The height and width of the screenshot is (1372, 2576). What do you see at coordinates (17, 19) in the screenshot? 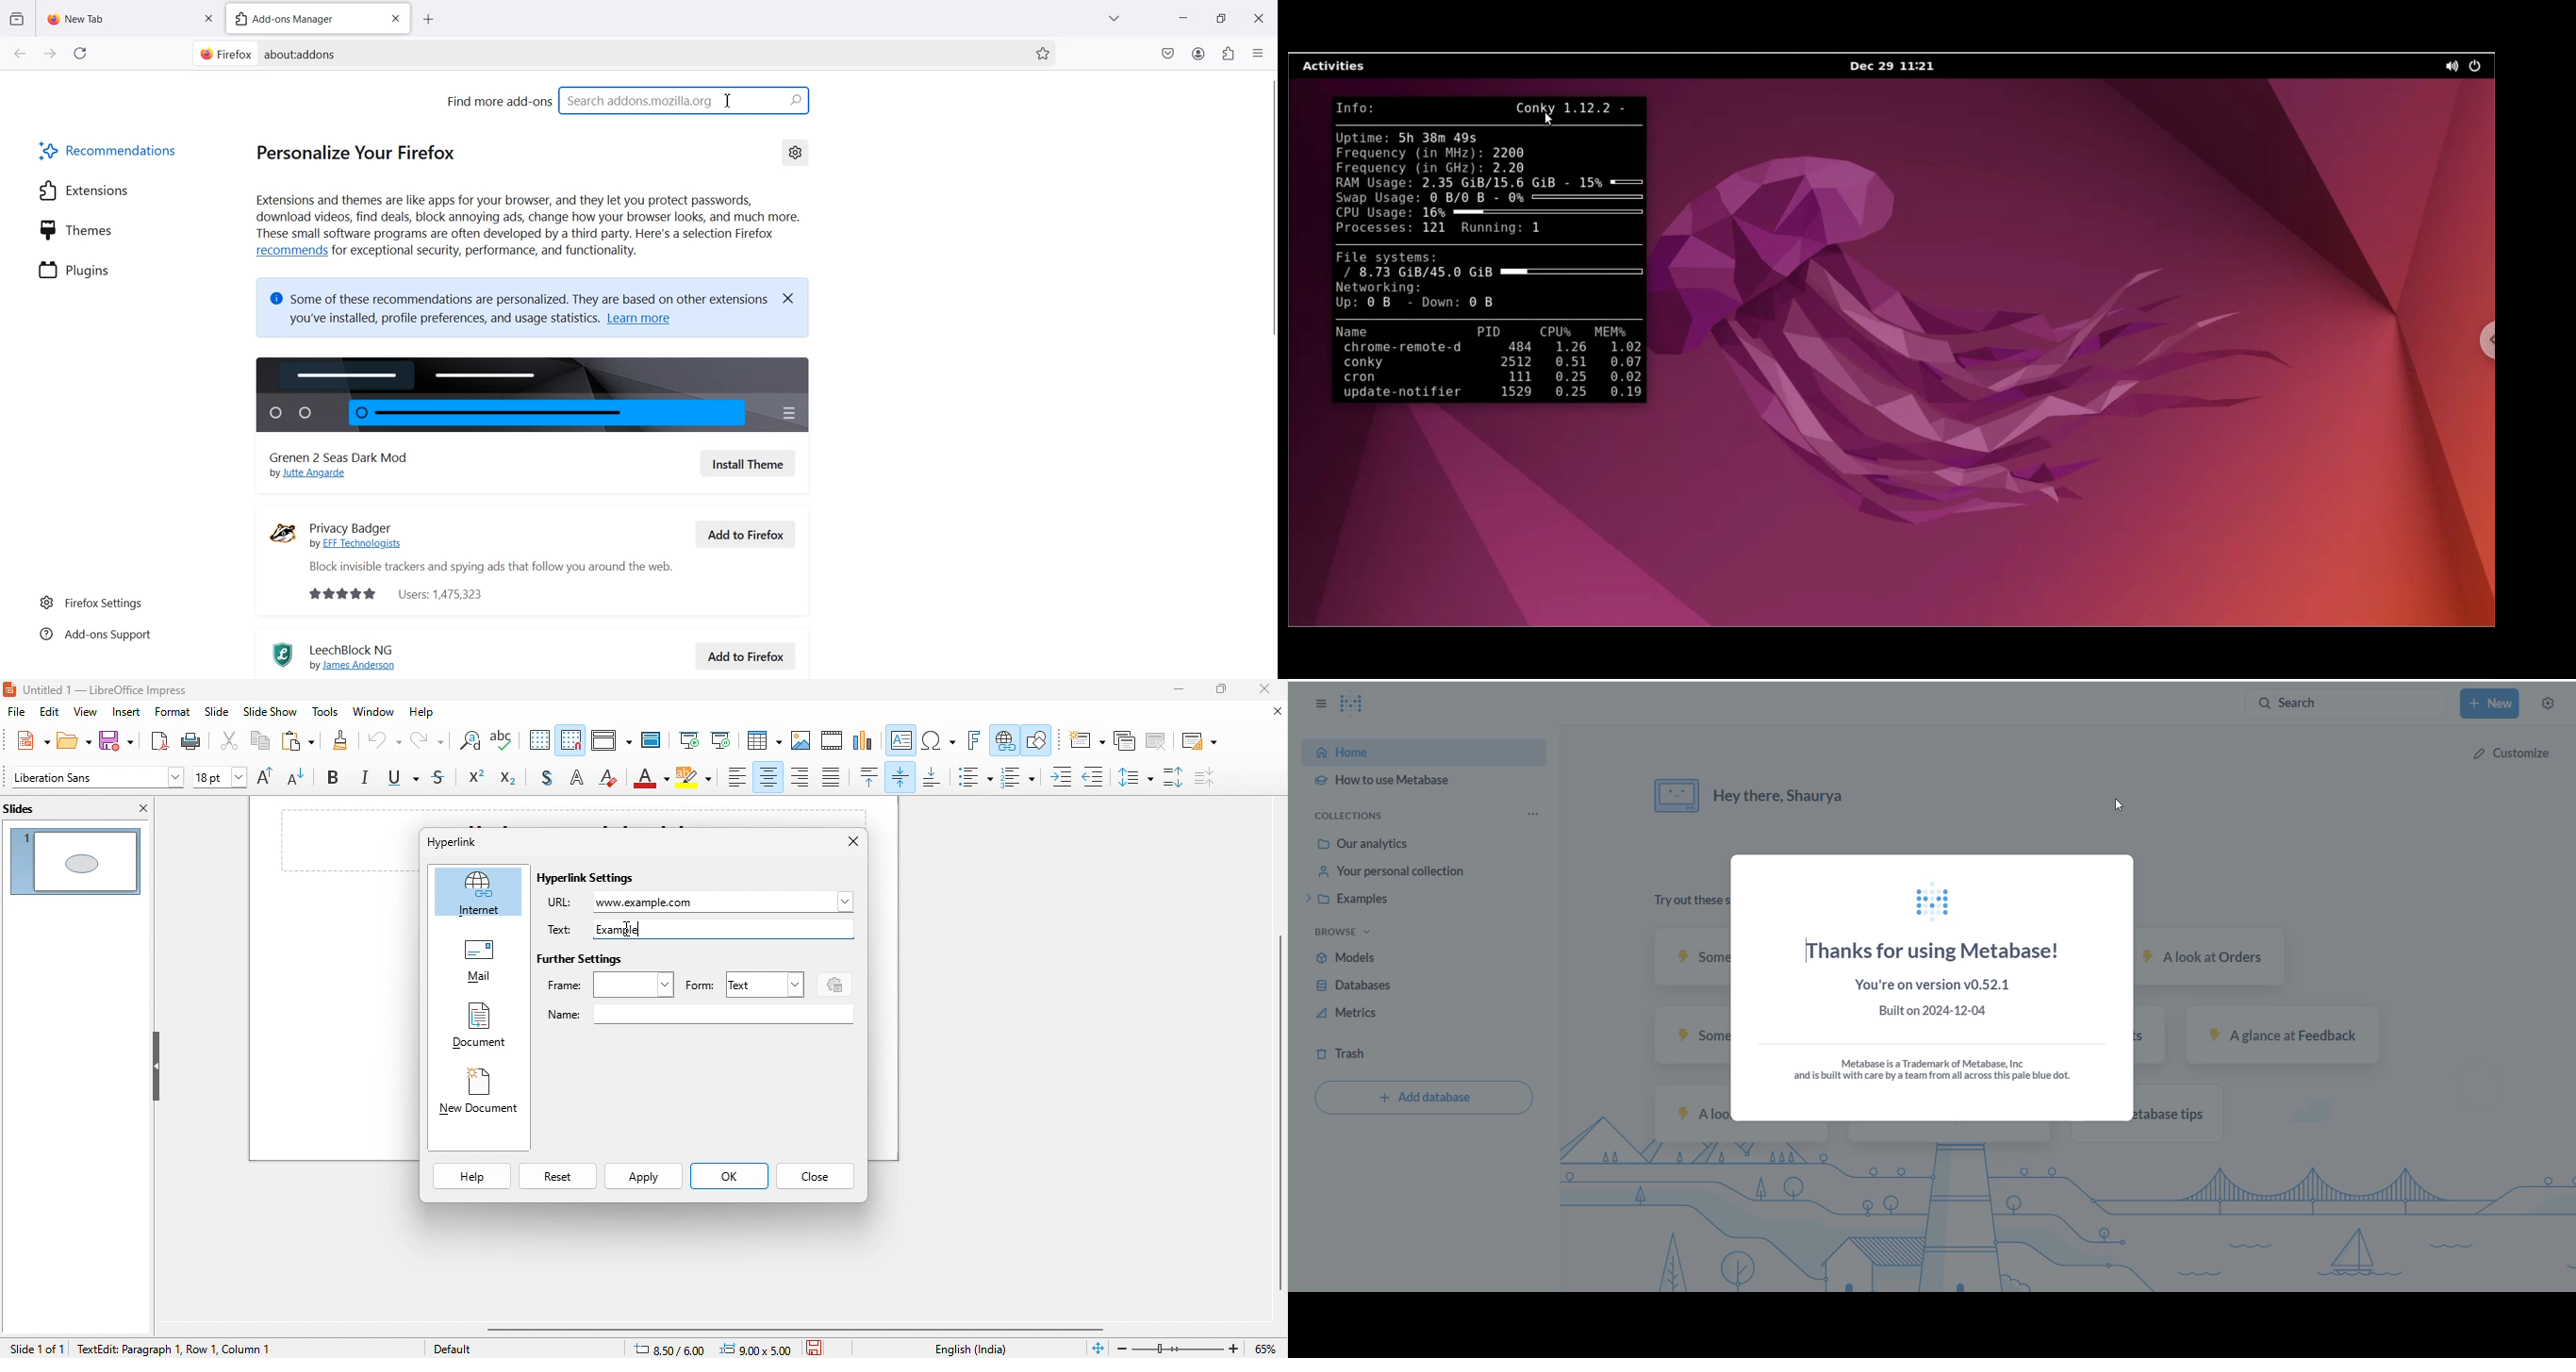
I see `View recent Browsing` at bounding box center [17, 19].